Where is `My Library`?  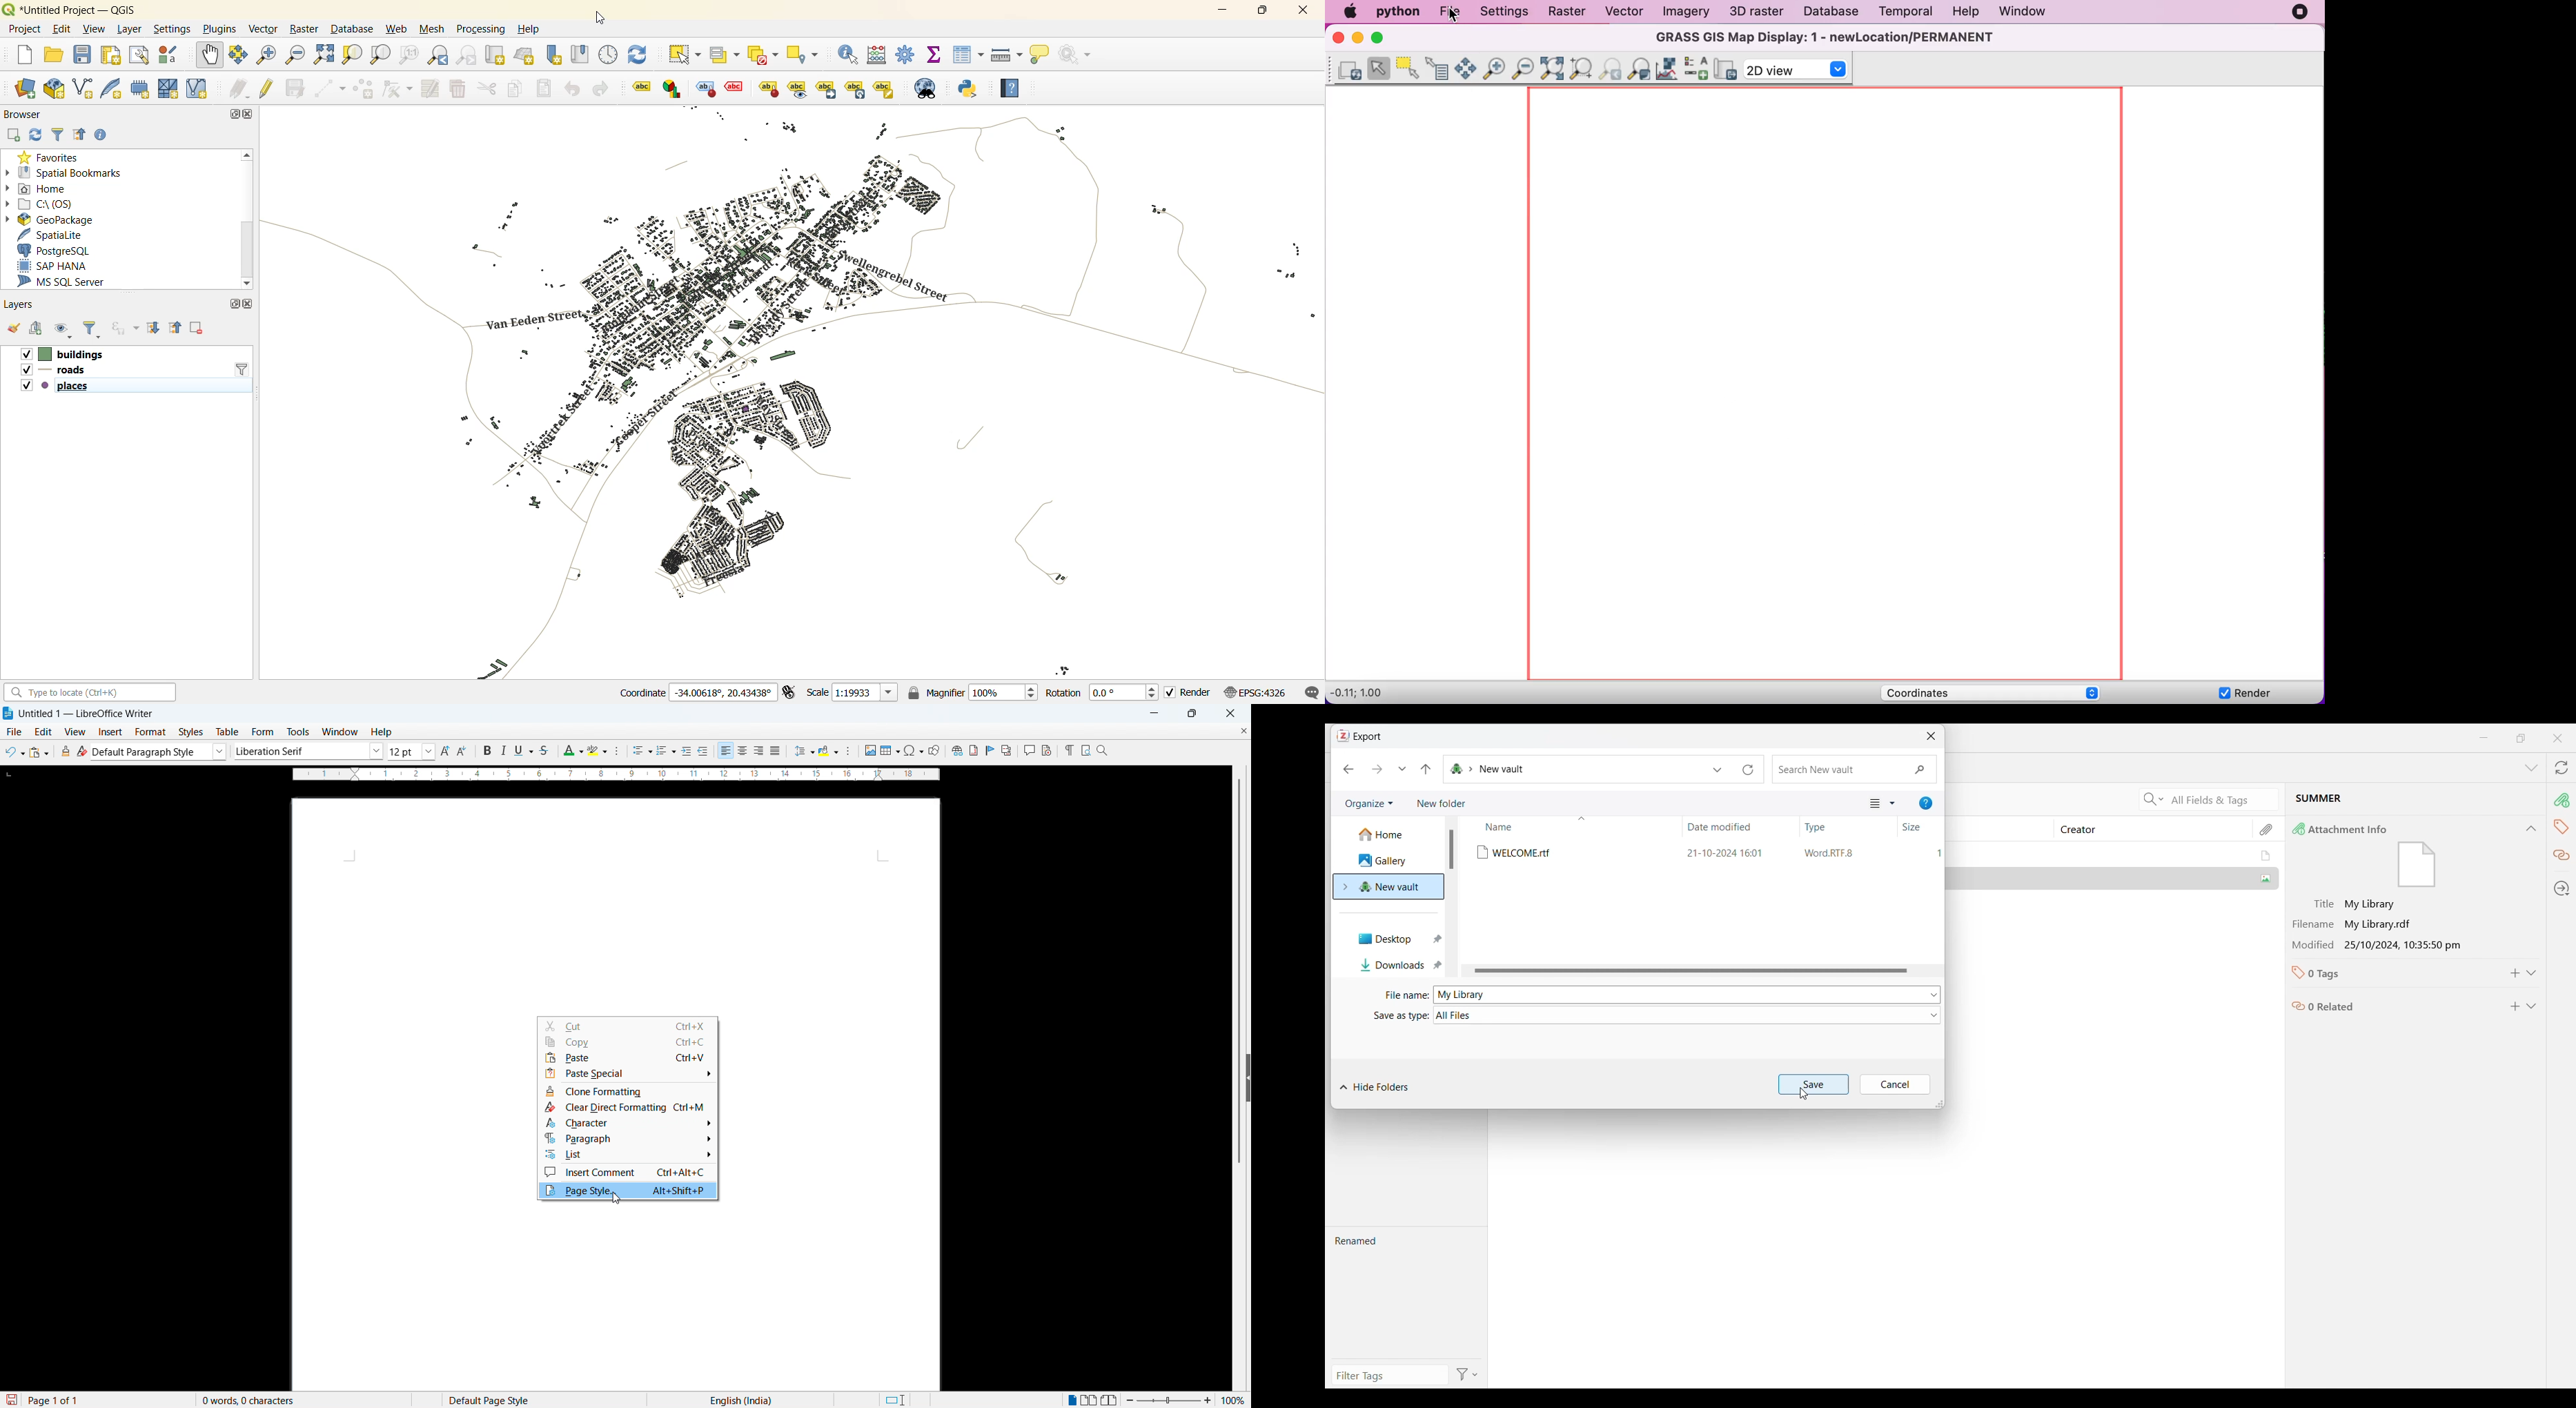
My Library is located at coordinates (2115, 856).